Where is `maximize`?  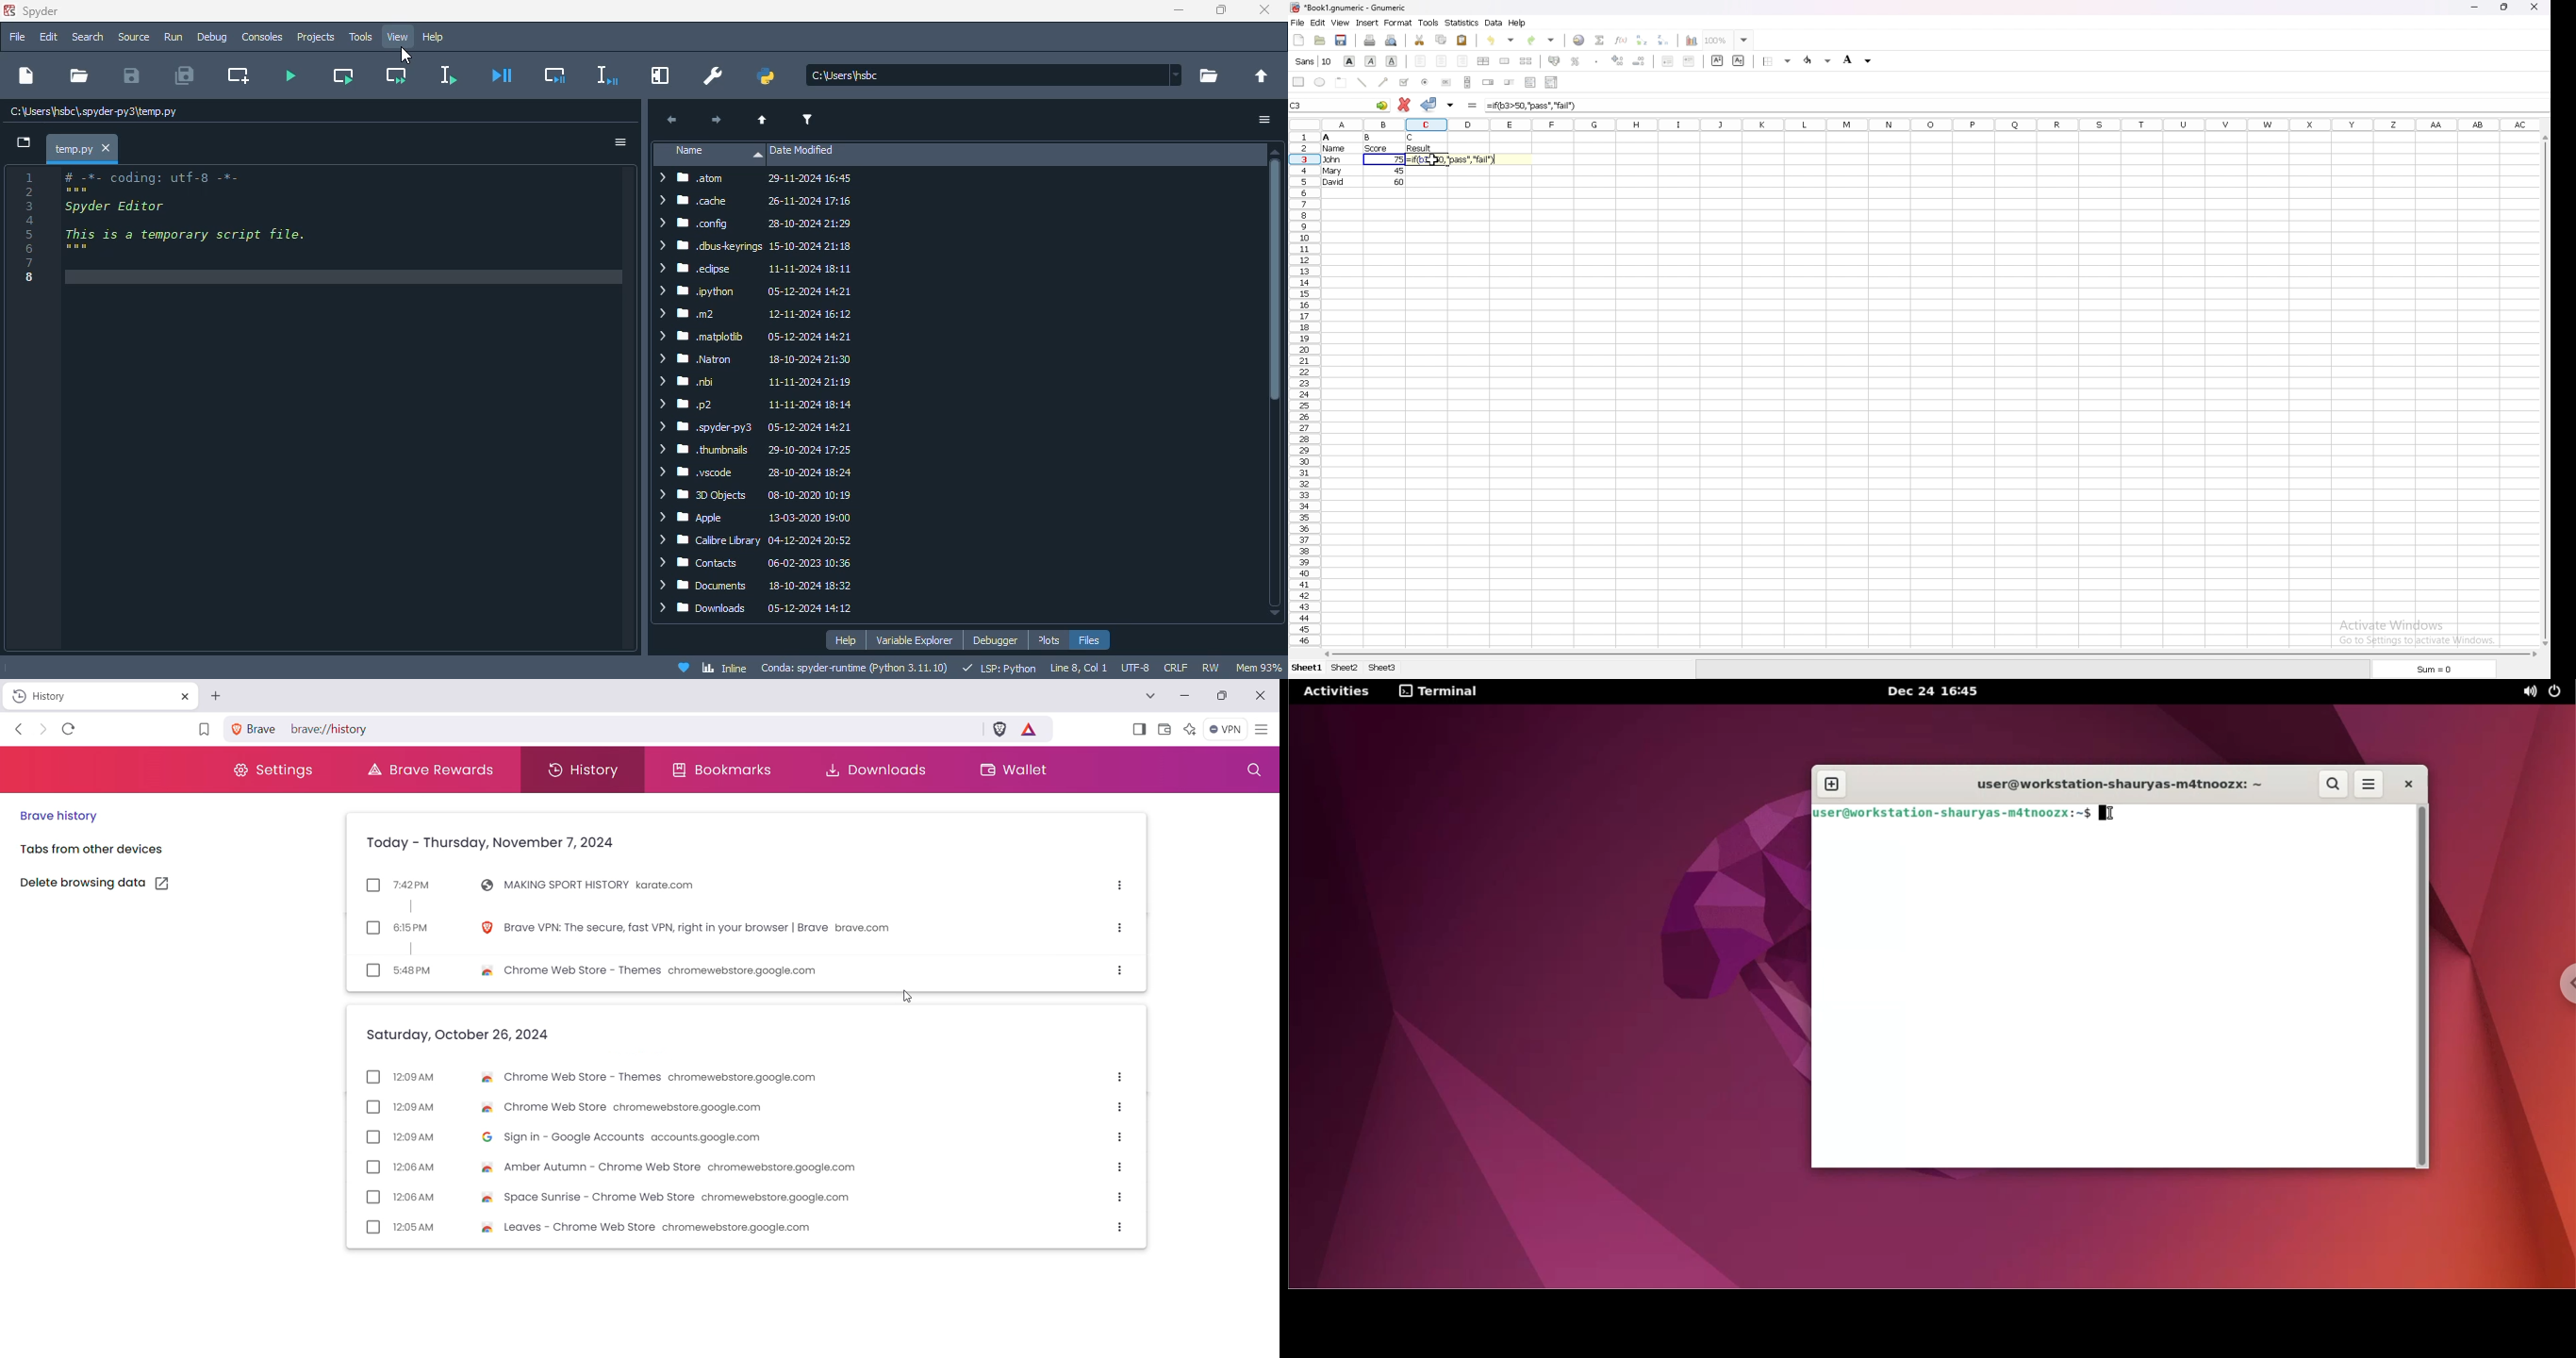 maximize is located at coordinates (1220, 9).